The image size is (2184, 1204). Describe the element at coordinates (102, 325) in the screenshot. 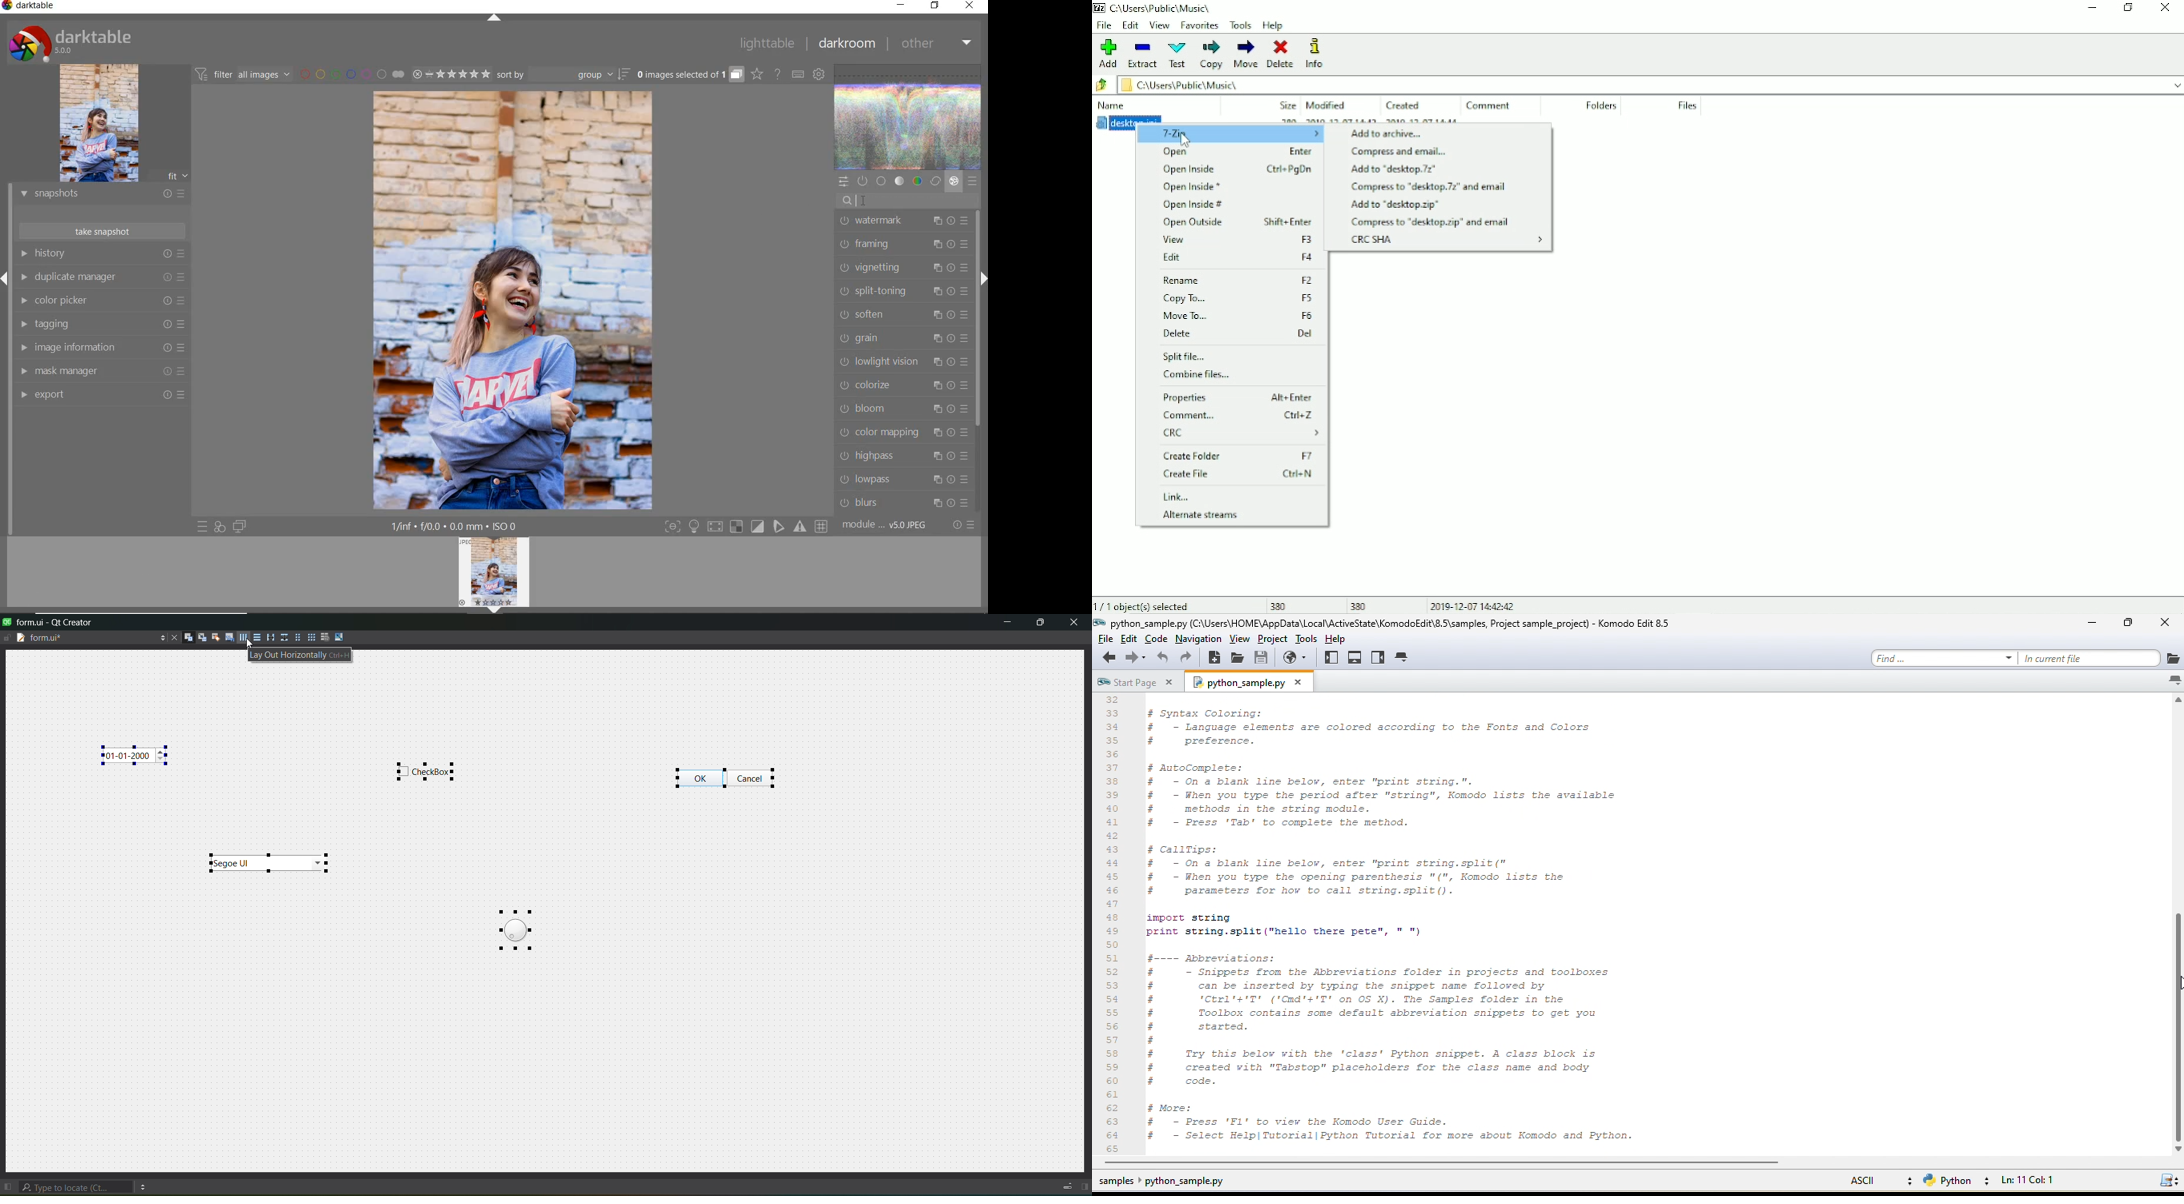

I see `tagging` at that location.